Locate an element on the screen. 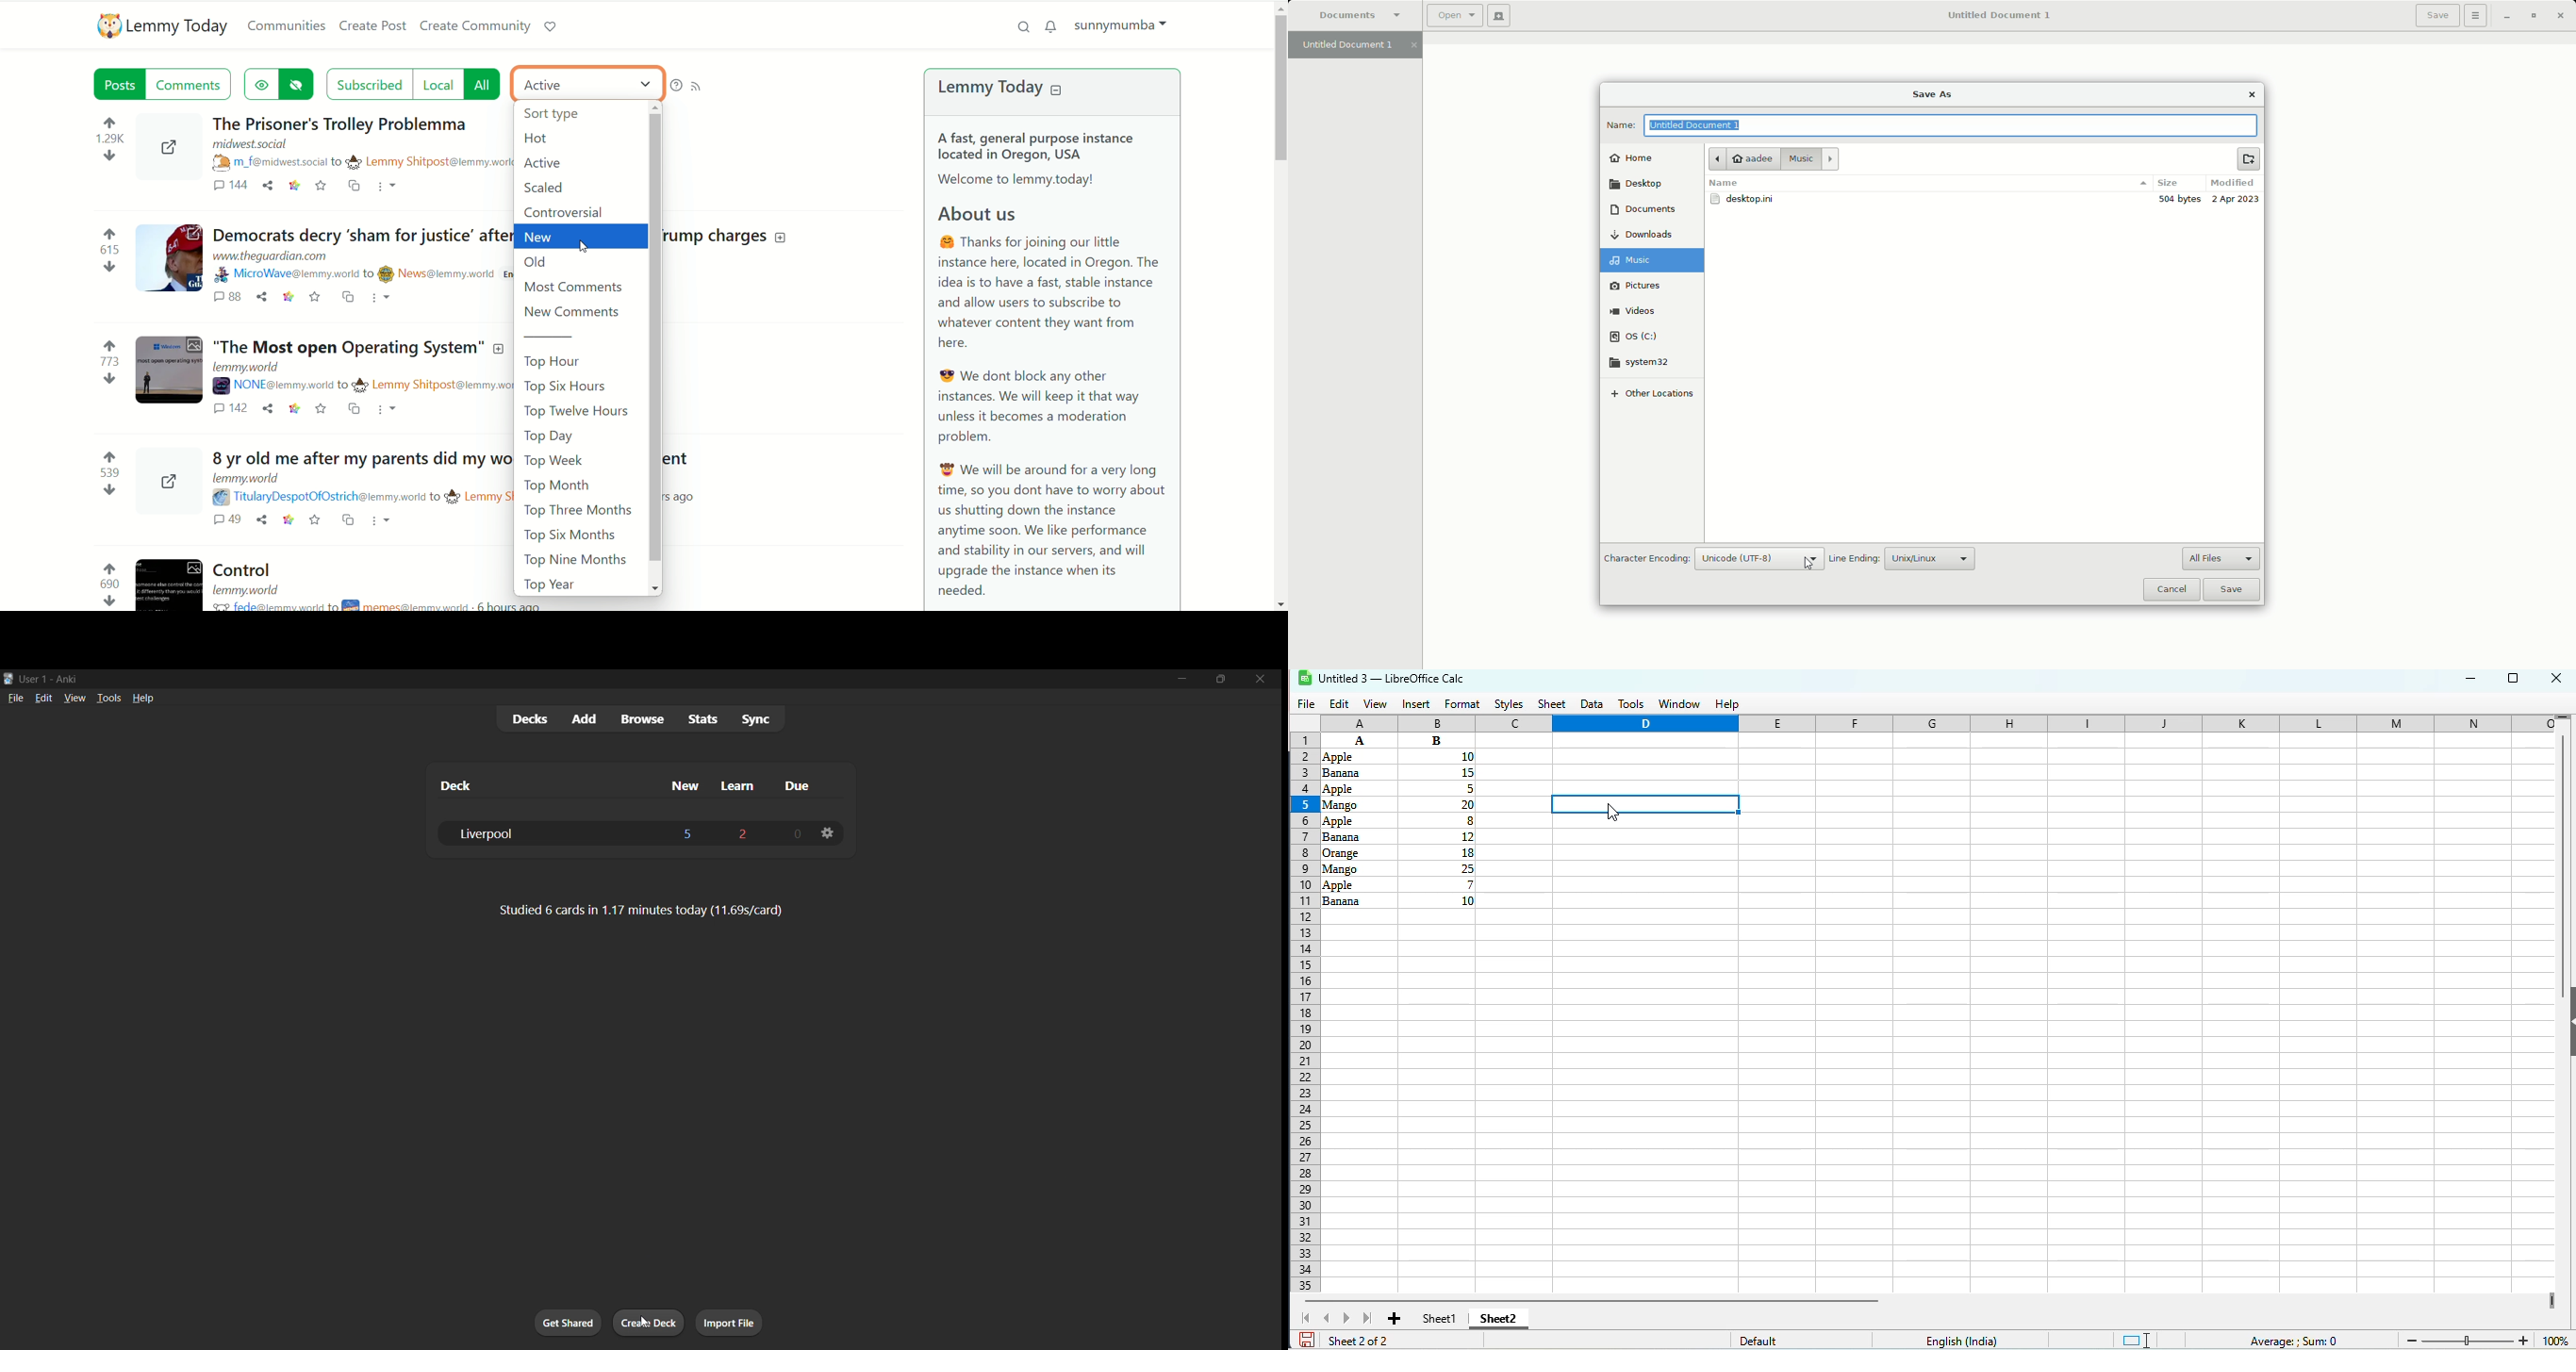 The width and height of the screenshot is (2576, 1372). hot is located at coordinates (535, 138).